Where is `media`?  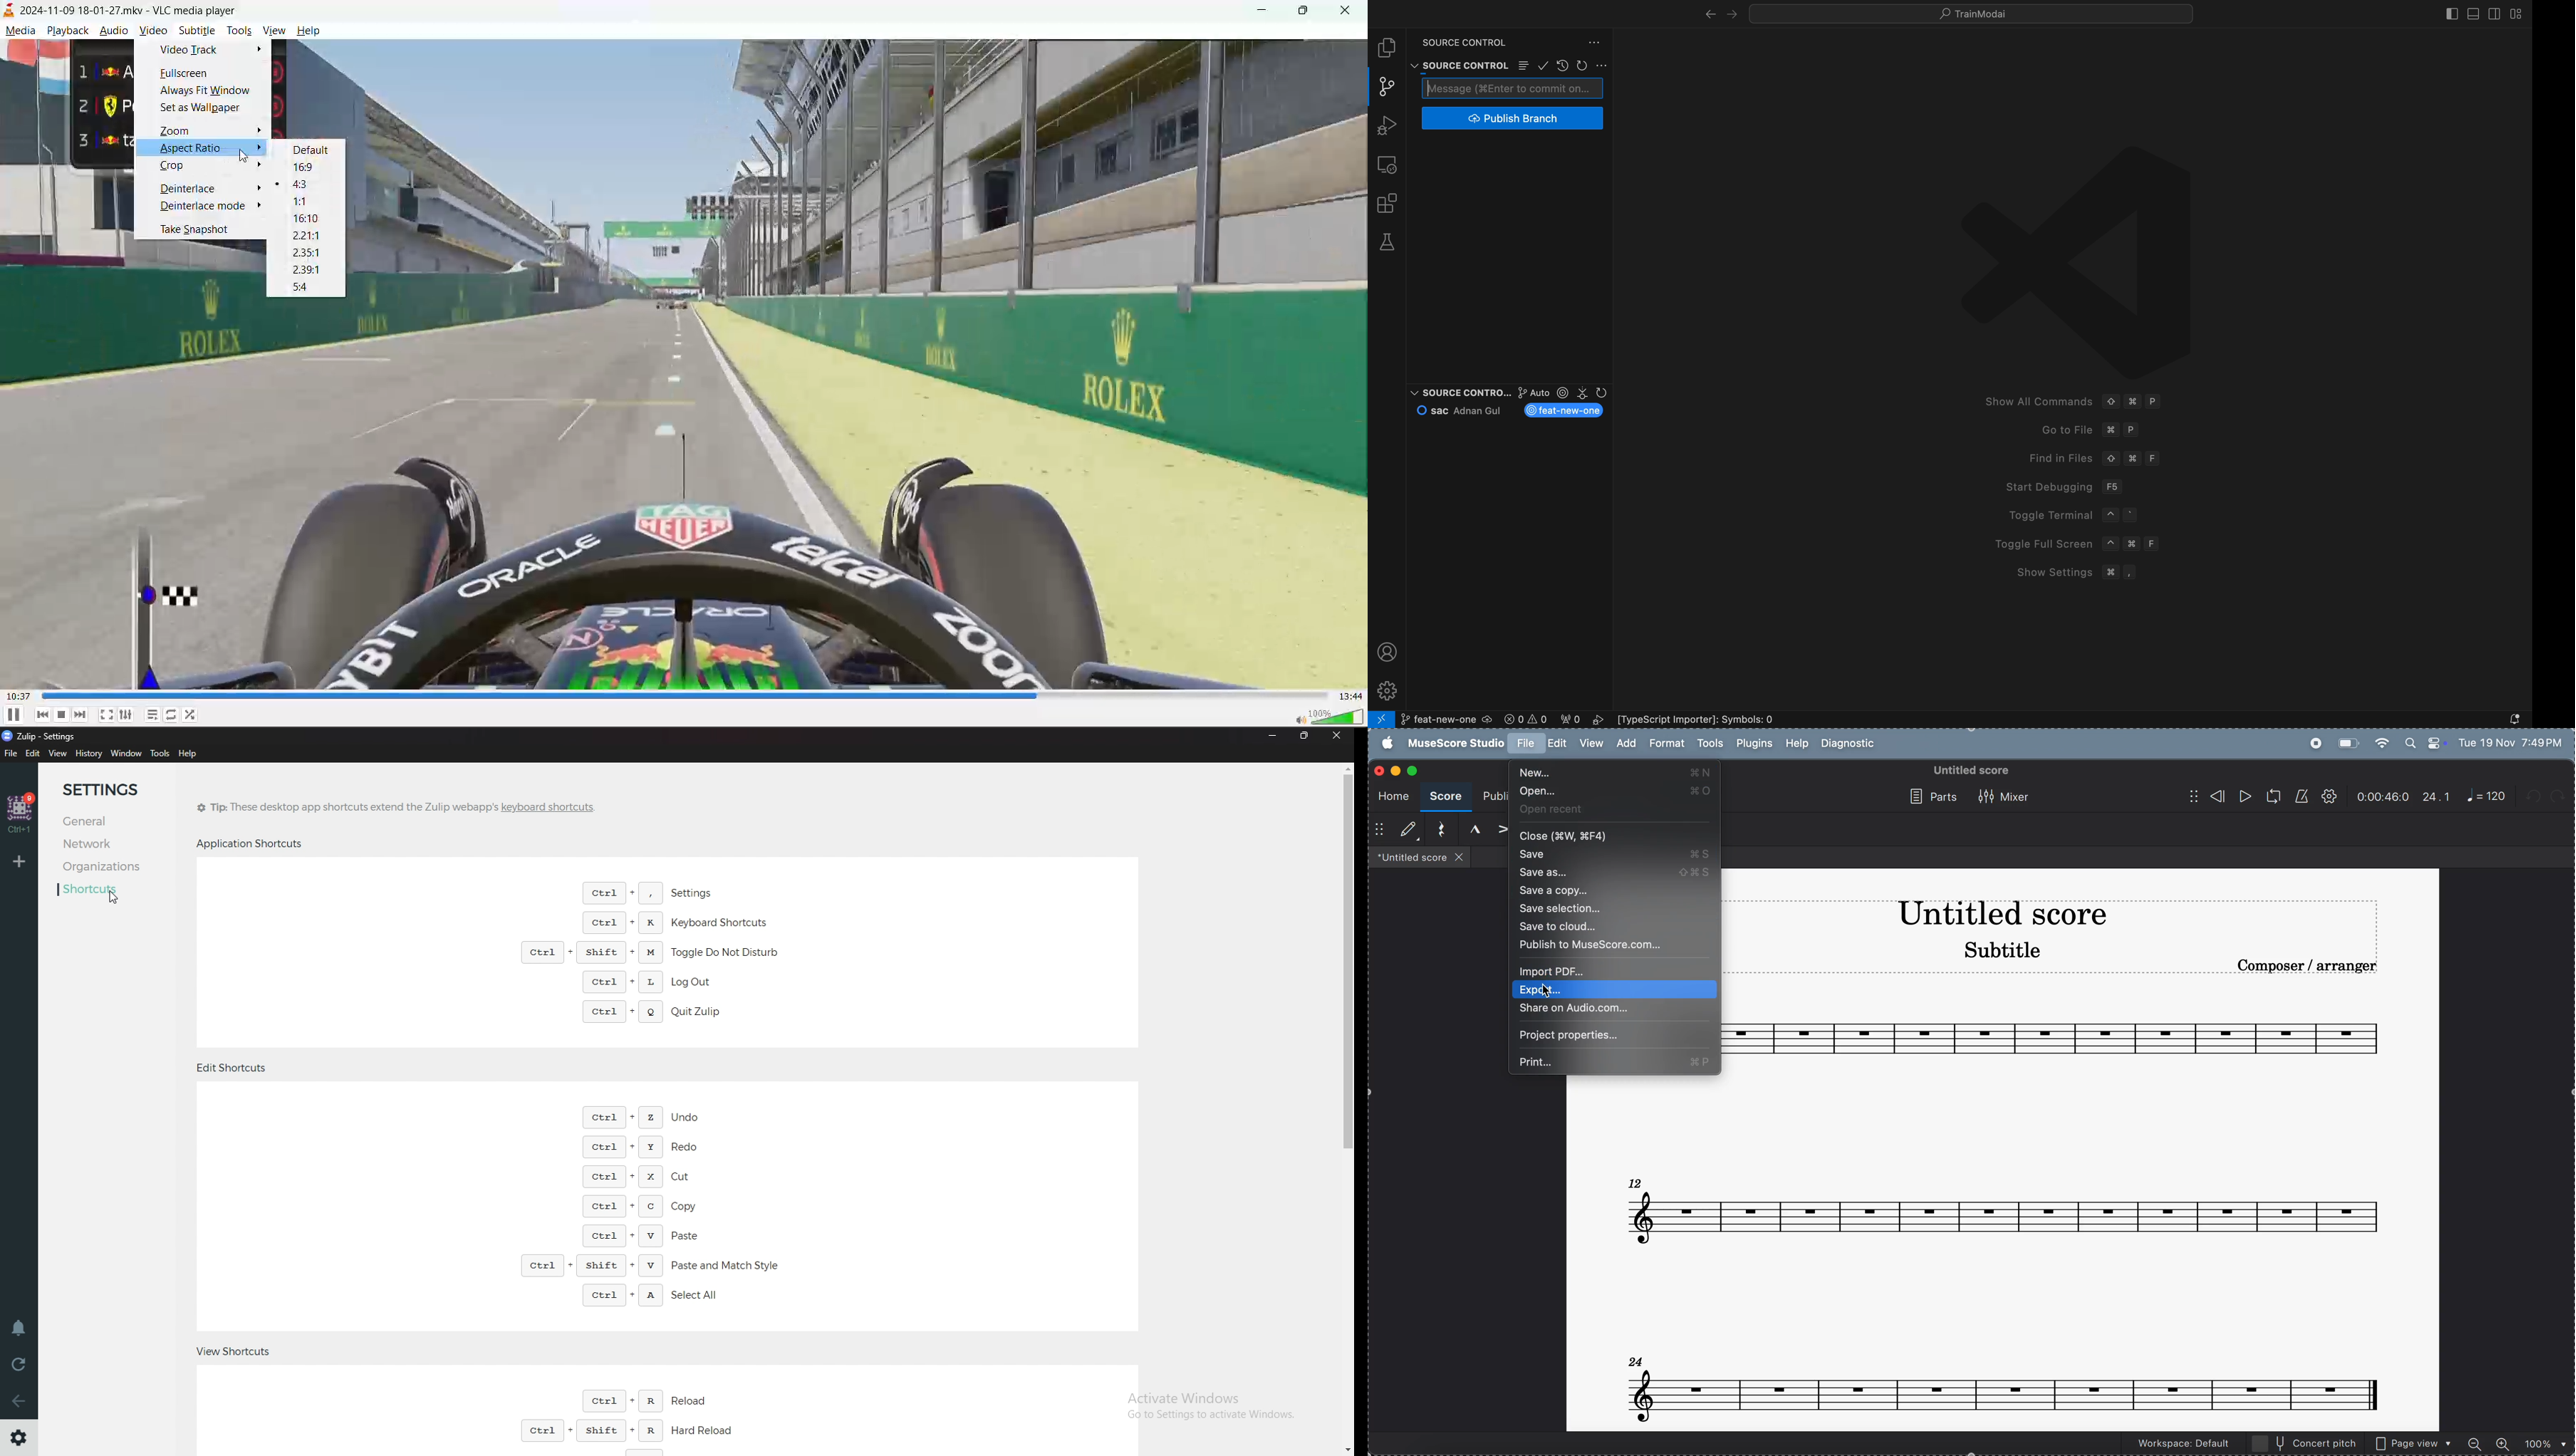
media is located at coordinates (21, 31).